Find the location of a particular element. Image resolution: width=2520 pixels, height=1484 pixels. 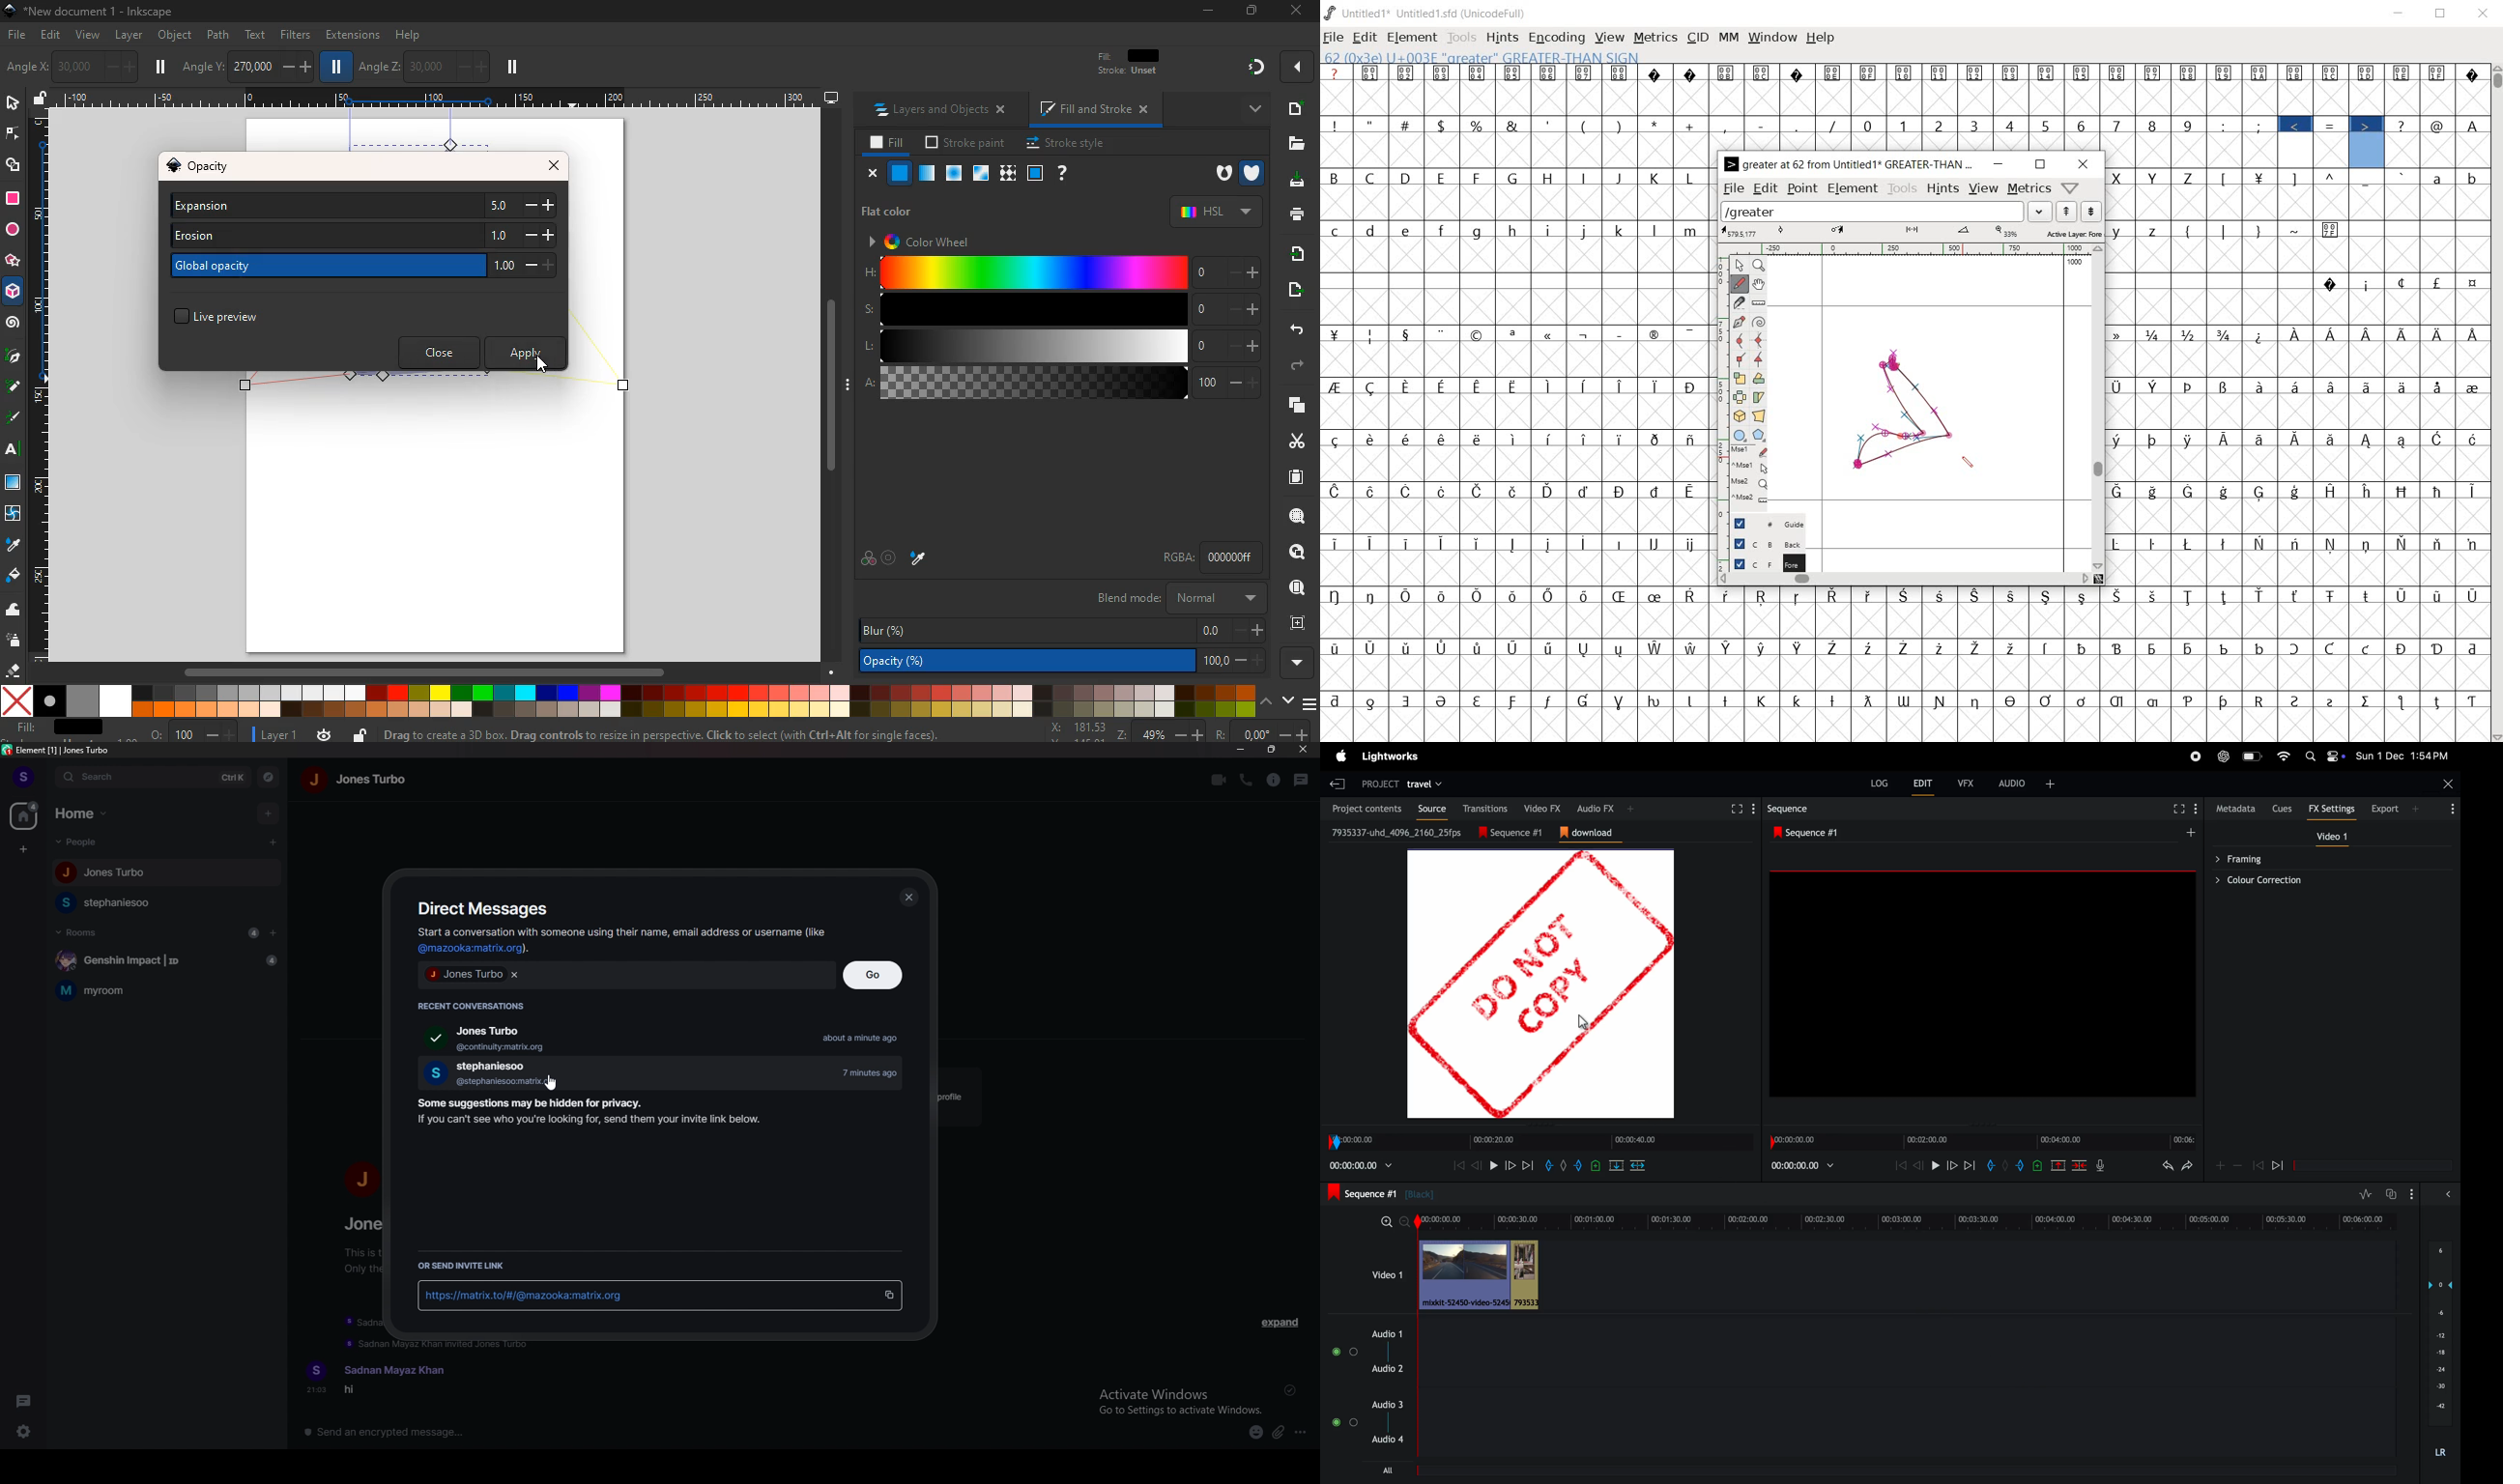

expand is located at coordinates (2449, 1194).